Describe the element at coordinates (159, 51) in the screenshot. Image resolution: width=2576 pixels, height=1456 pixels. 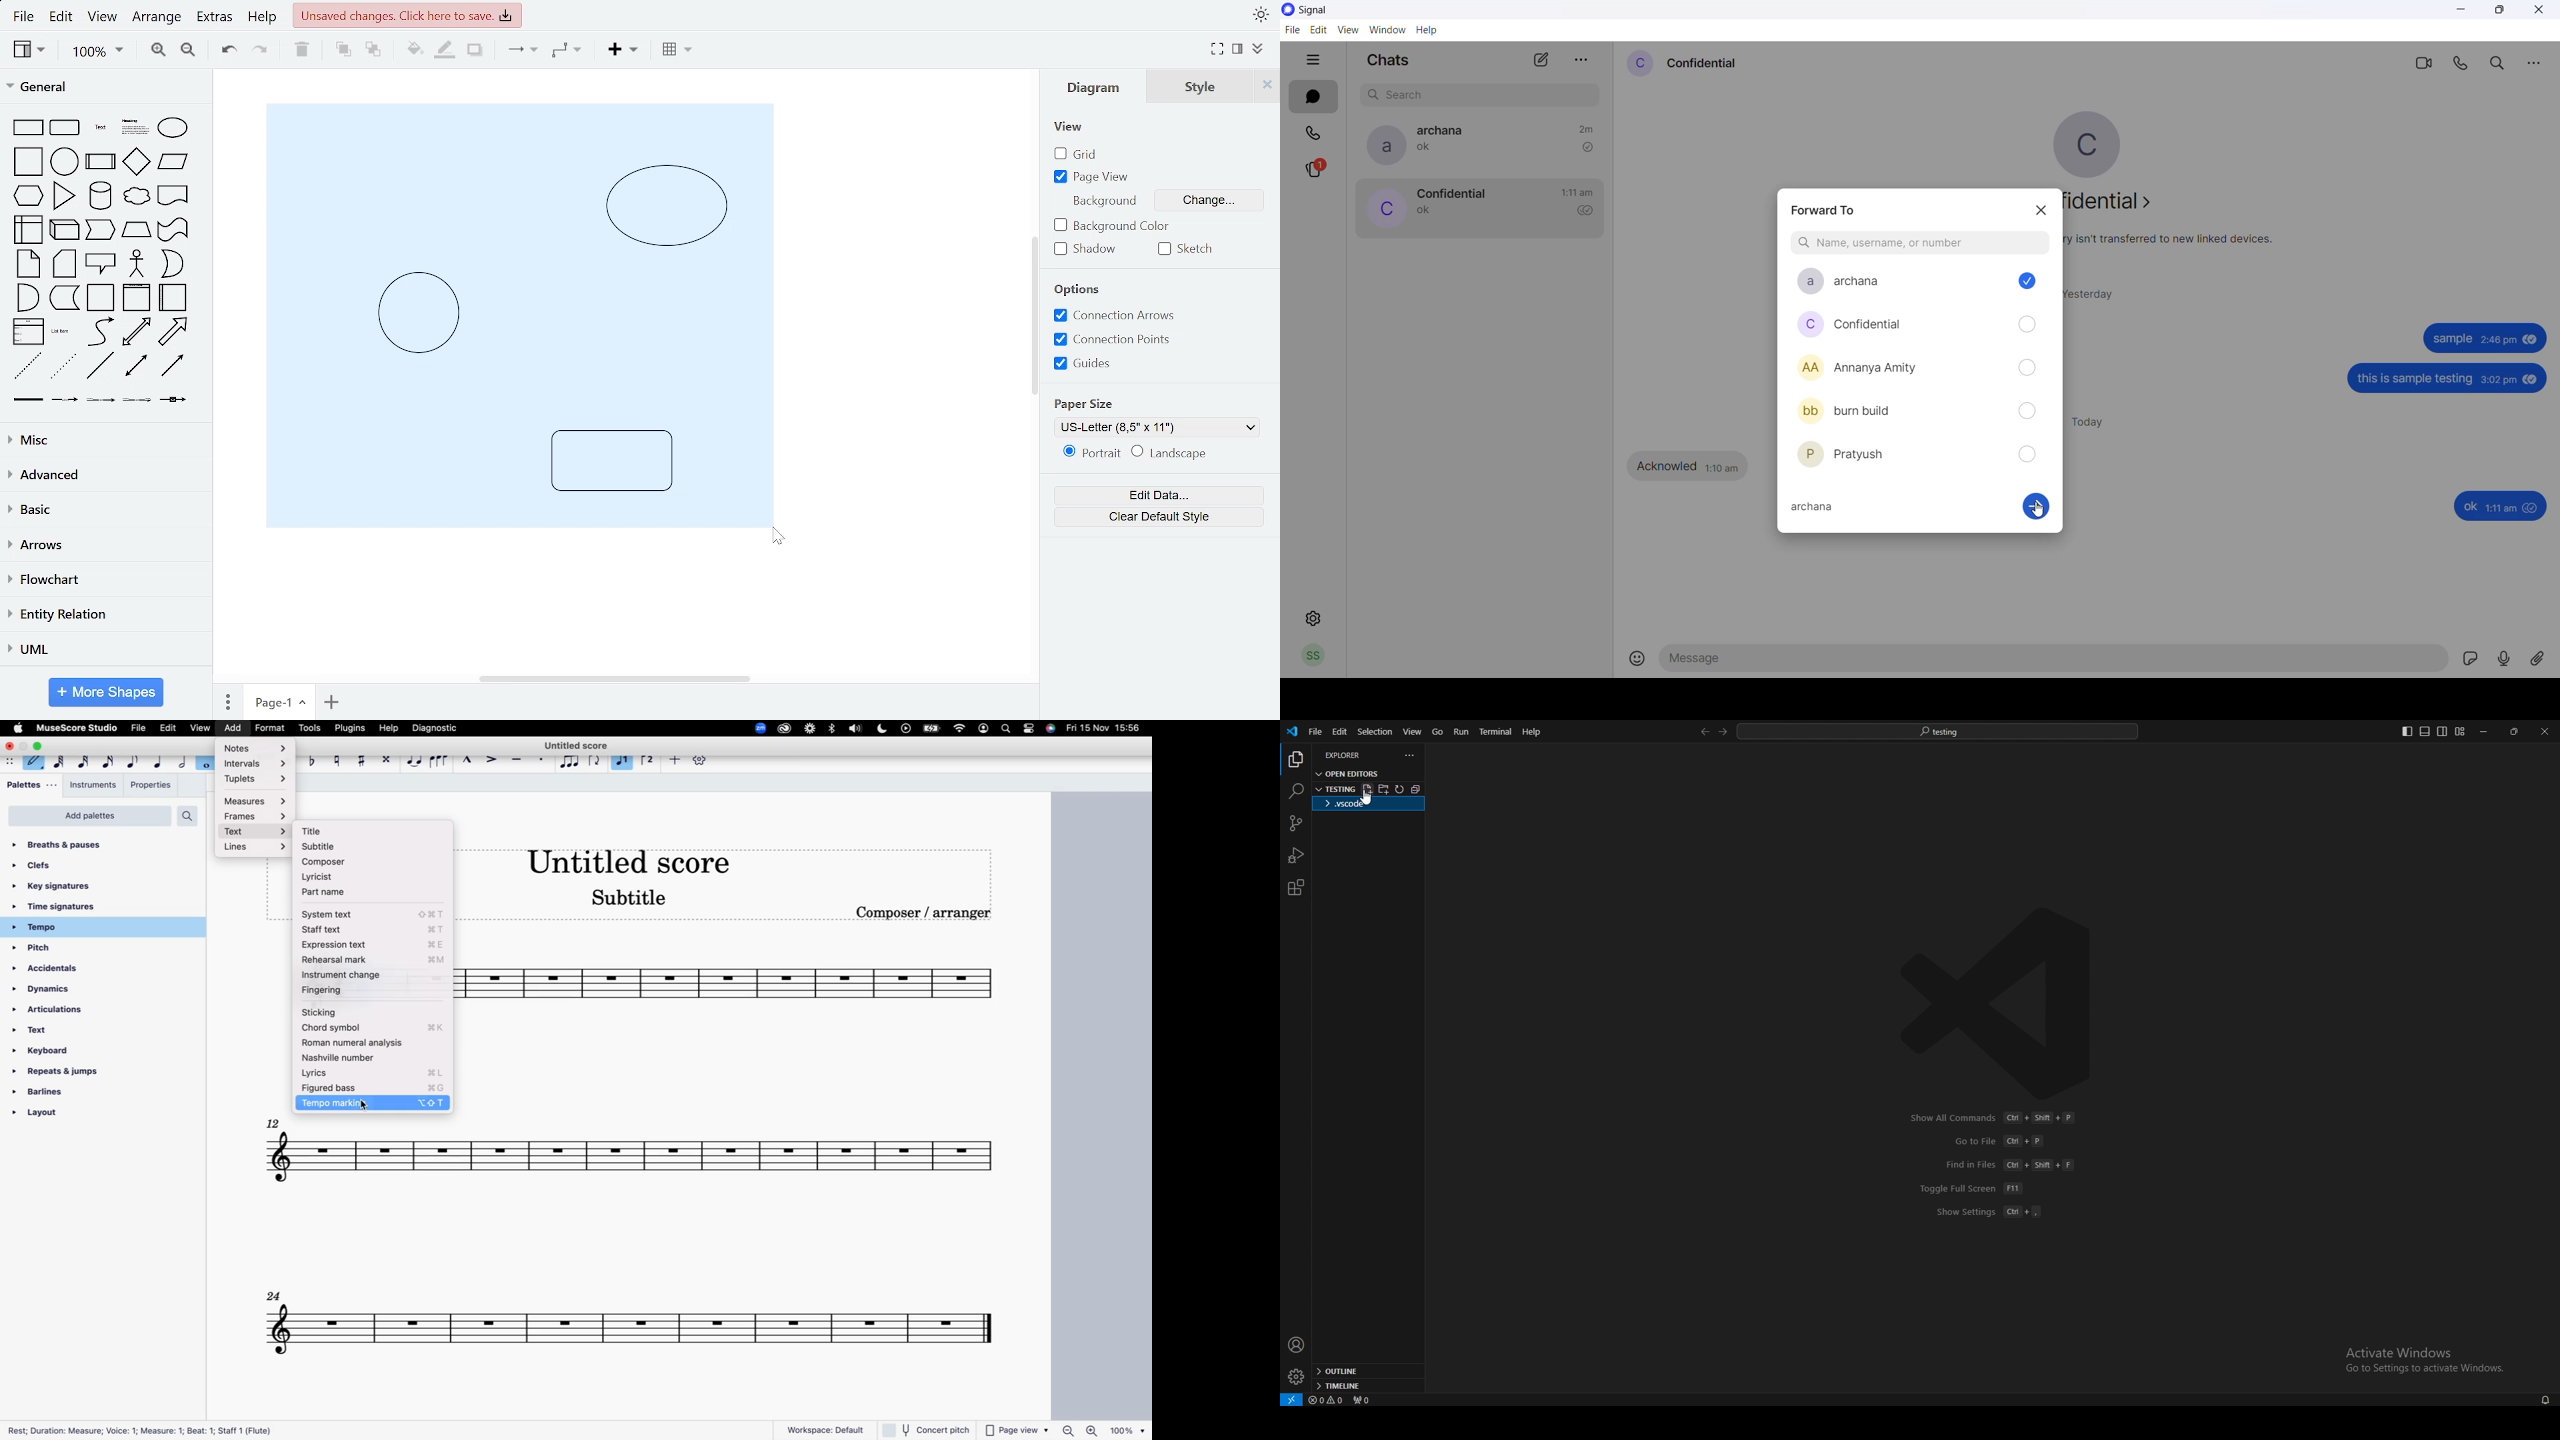
I see `zoom in` at that location.